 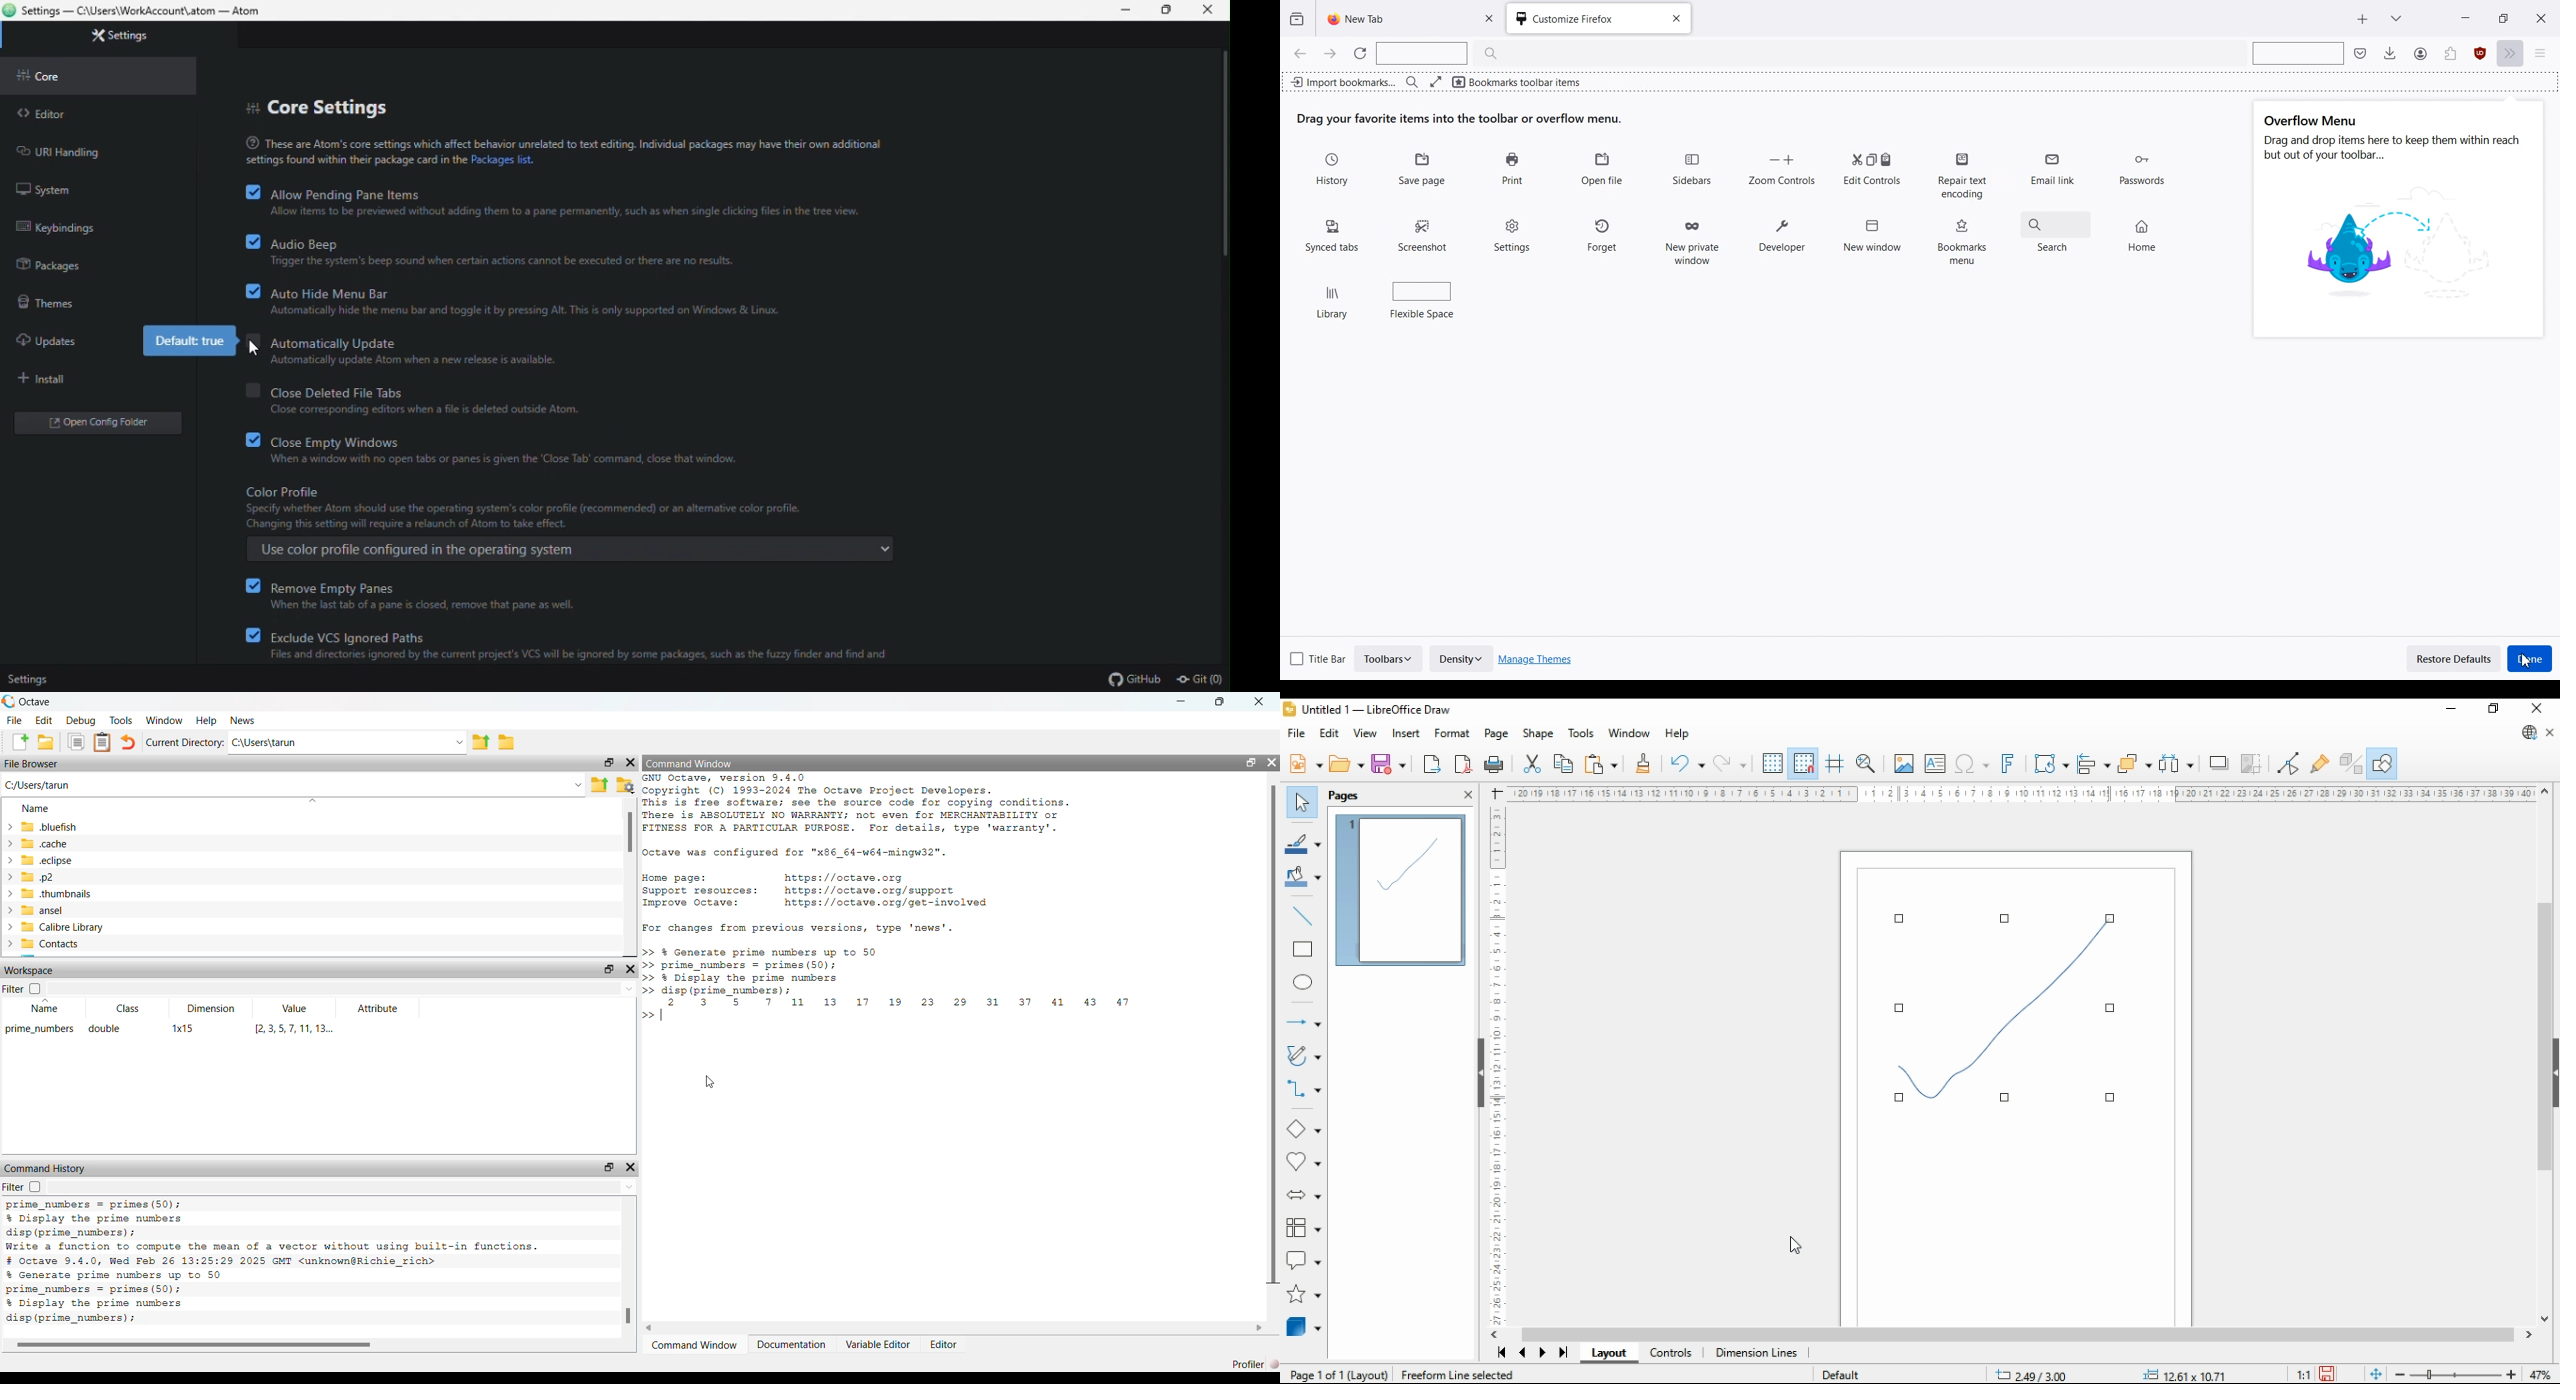 I want to click on system, so click(x=52, y=187).